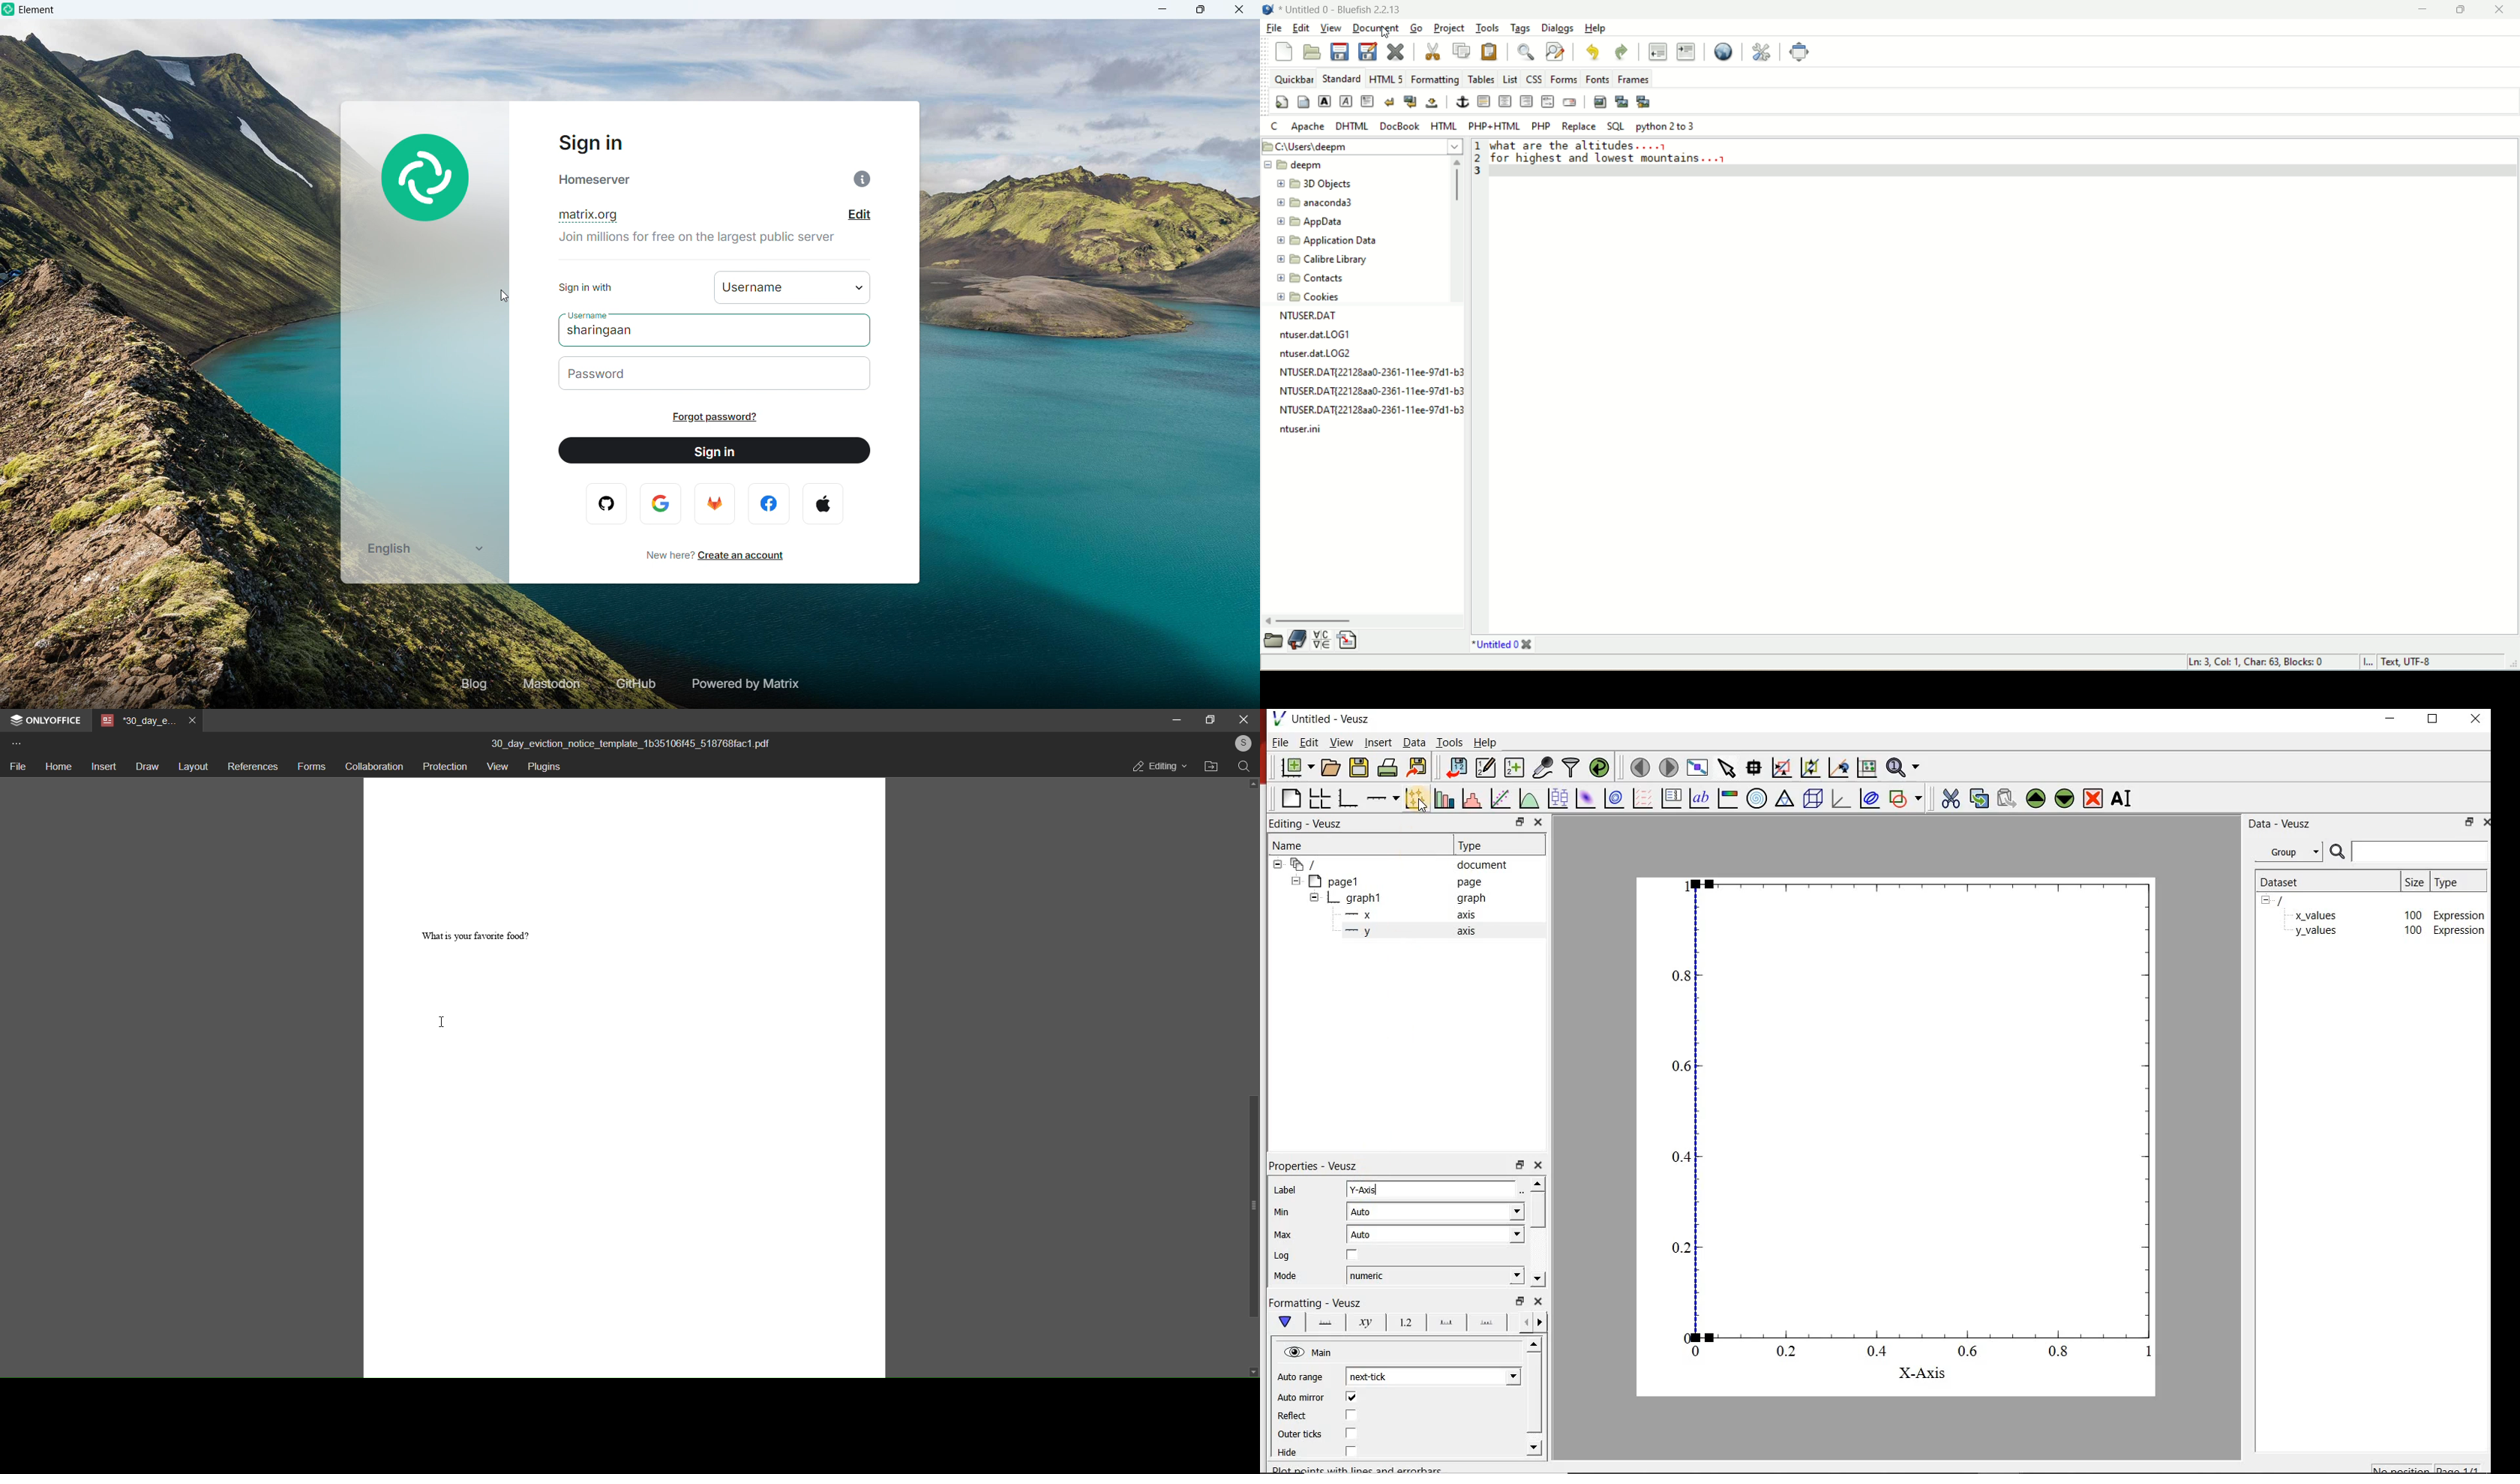 Image resolution: width=2520 pixels, height=1484 pixels. What do you see at coordinates (1307, 127) in the screenshot?
I see `Apache` at bounding box center [1307, 127].